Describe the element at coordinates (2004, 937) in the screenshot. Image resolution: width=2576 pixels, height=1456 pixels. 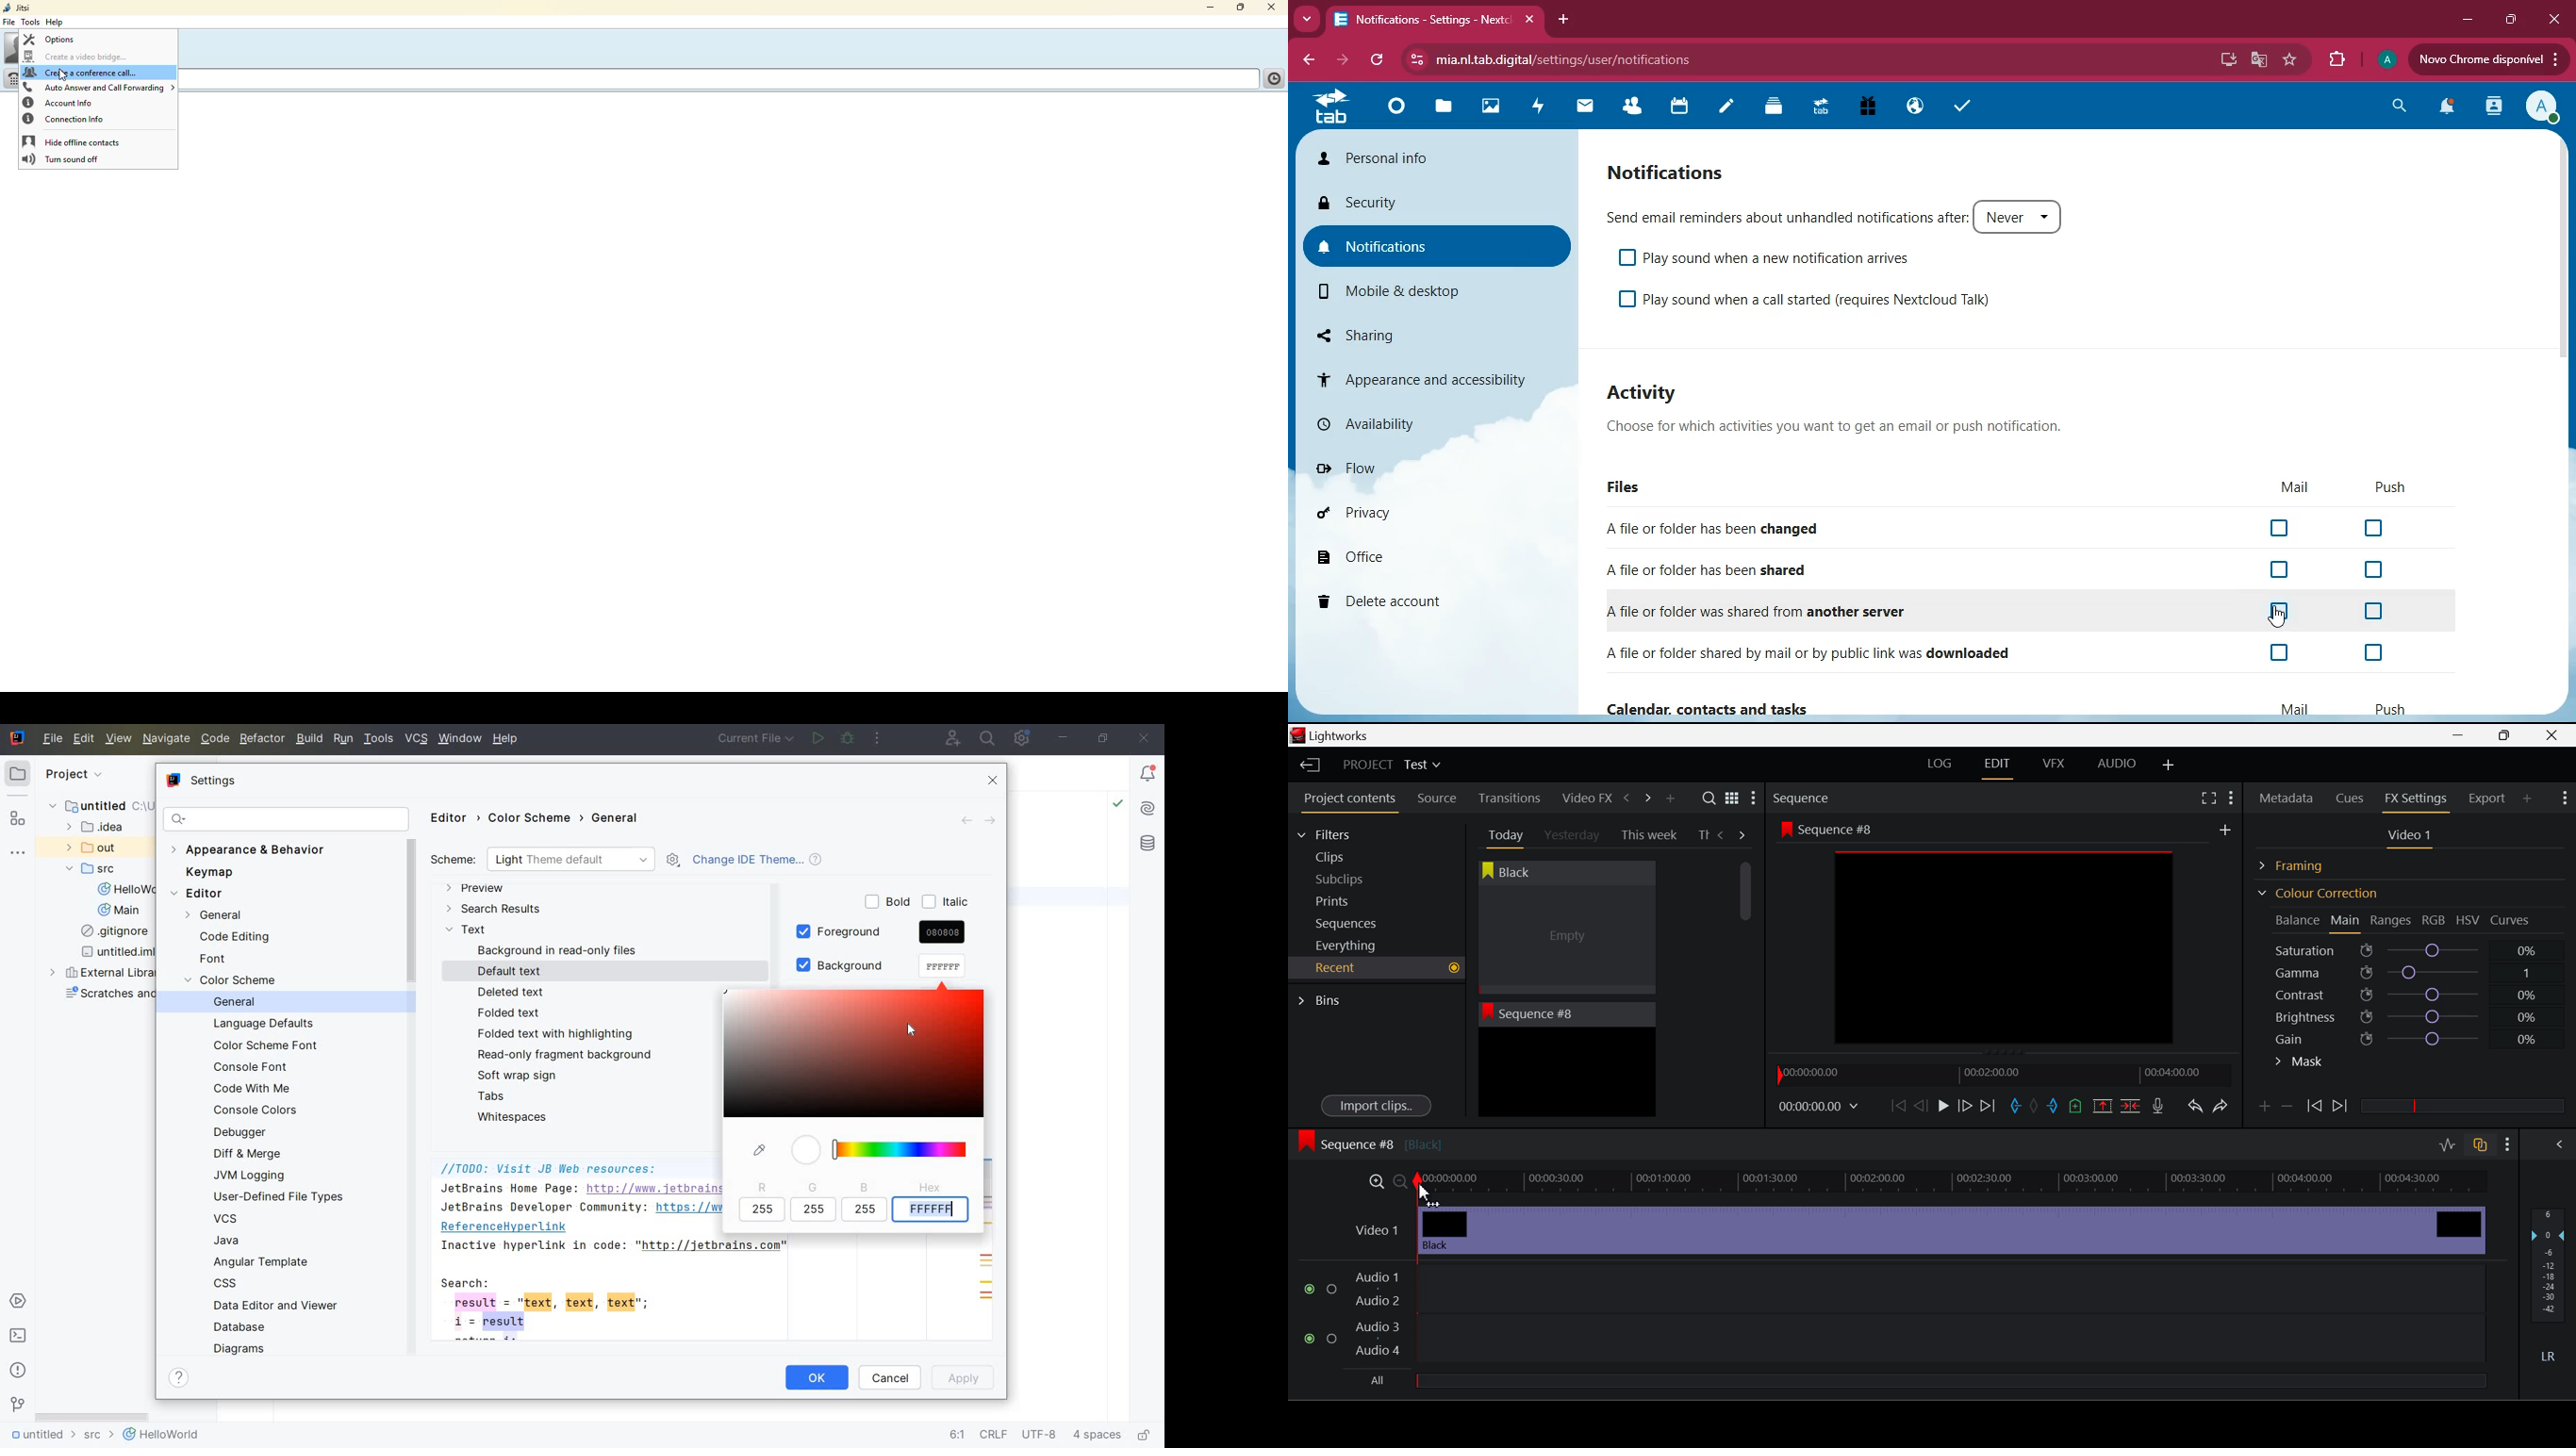
I see `Sequence #8 Preview Screen` at that location.